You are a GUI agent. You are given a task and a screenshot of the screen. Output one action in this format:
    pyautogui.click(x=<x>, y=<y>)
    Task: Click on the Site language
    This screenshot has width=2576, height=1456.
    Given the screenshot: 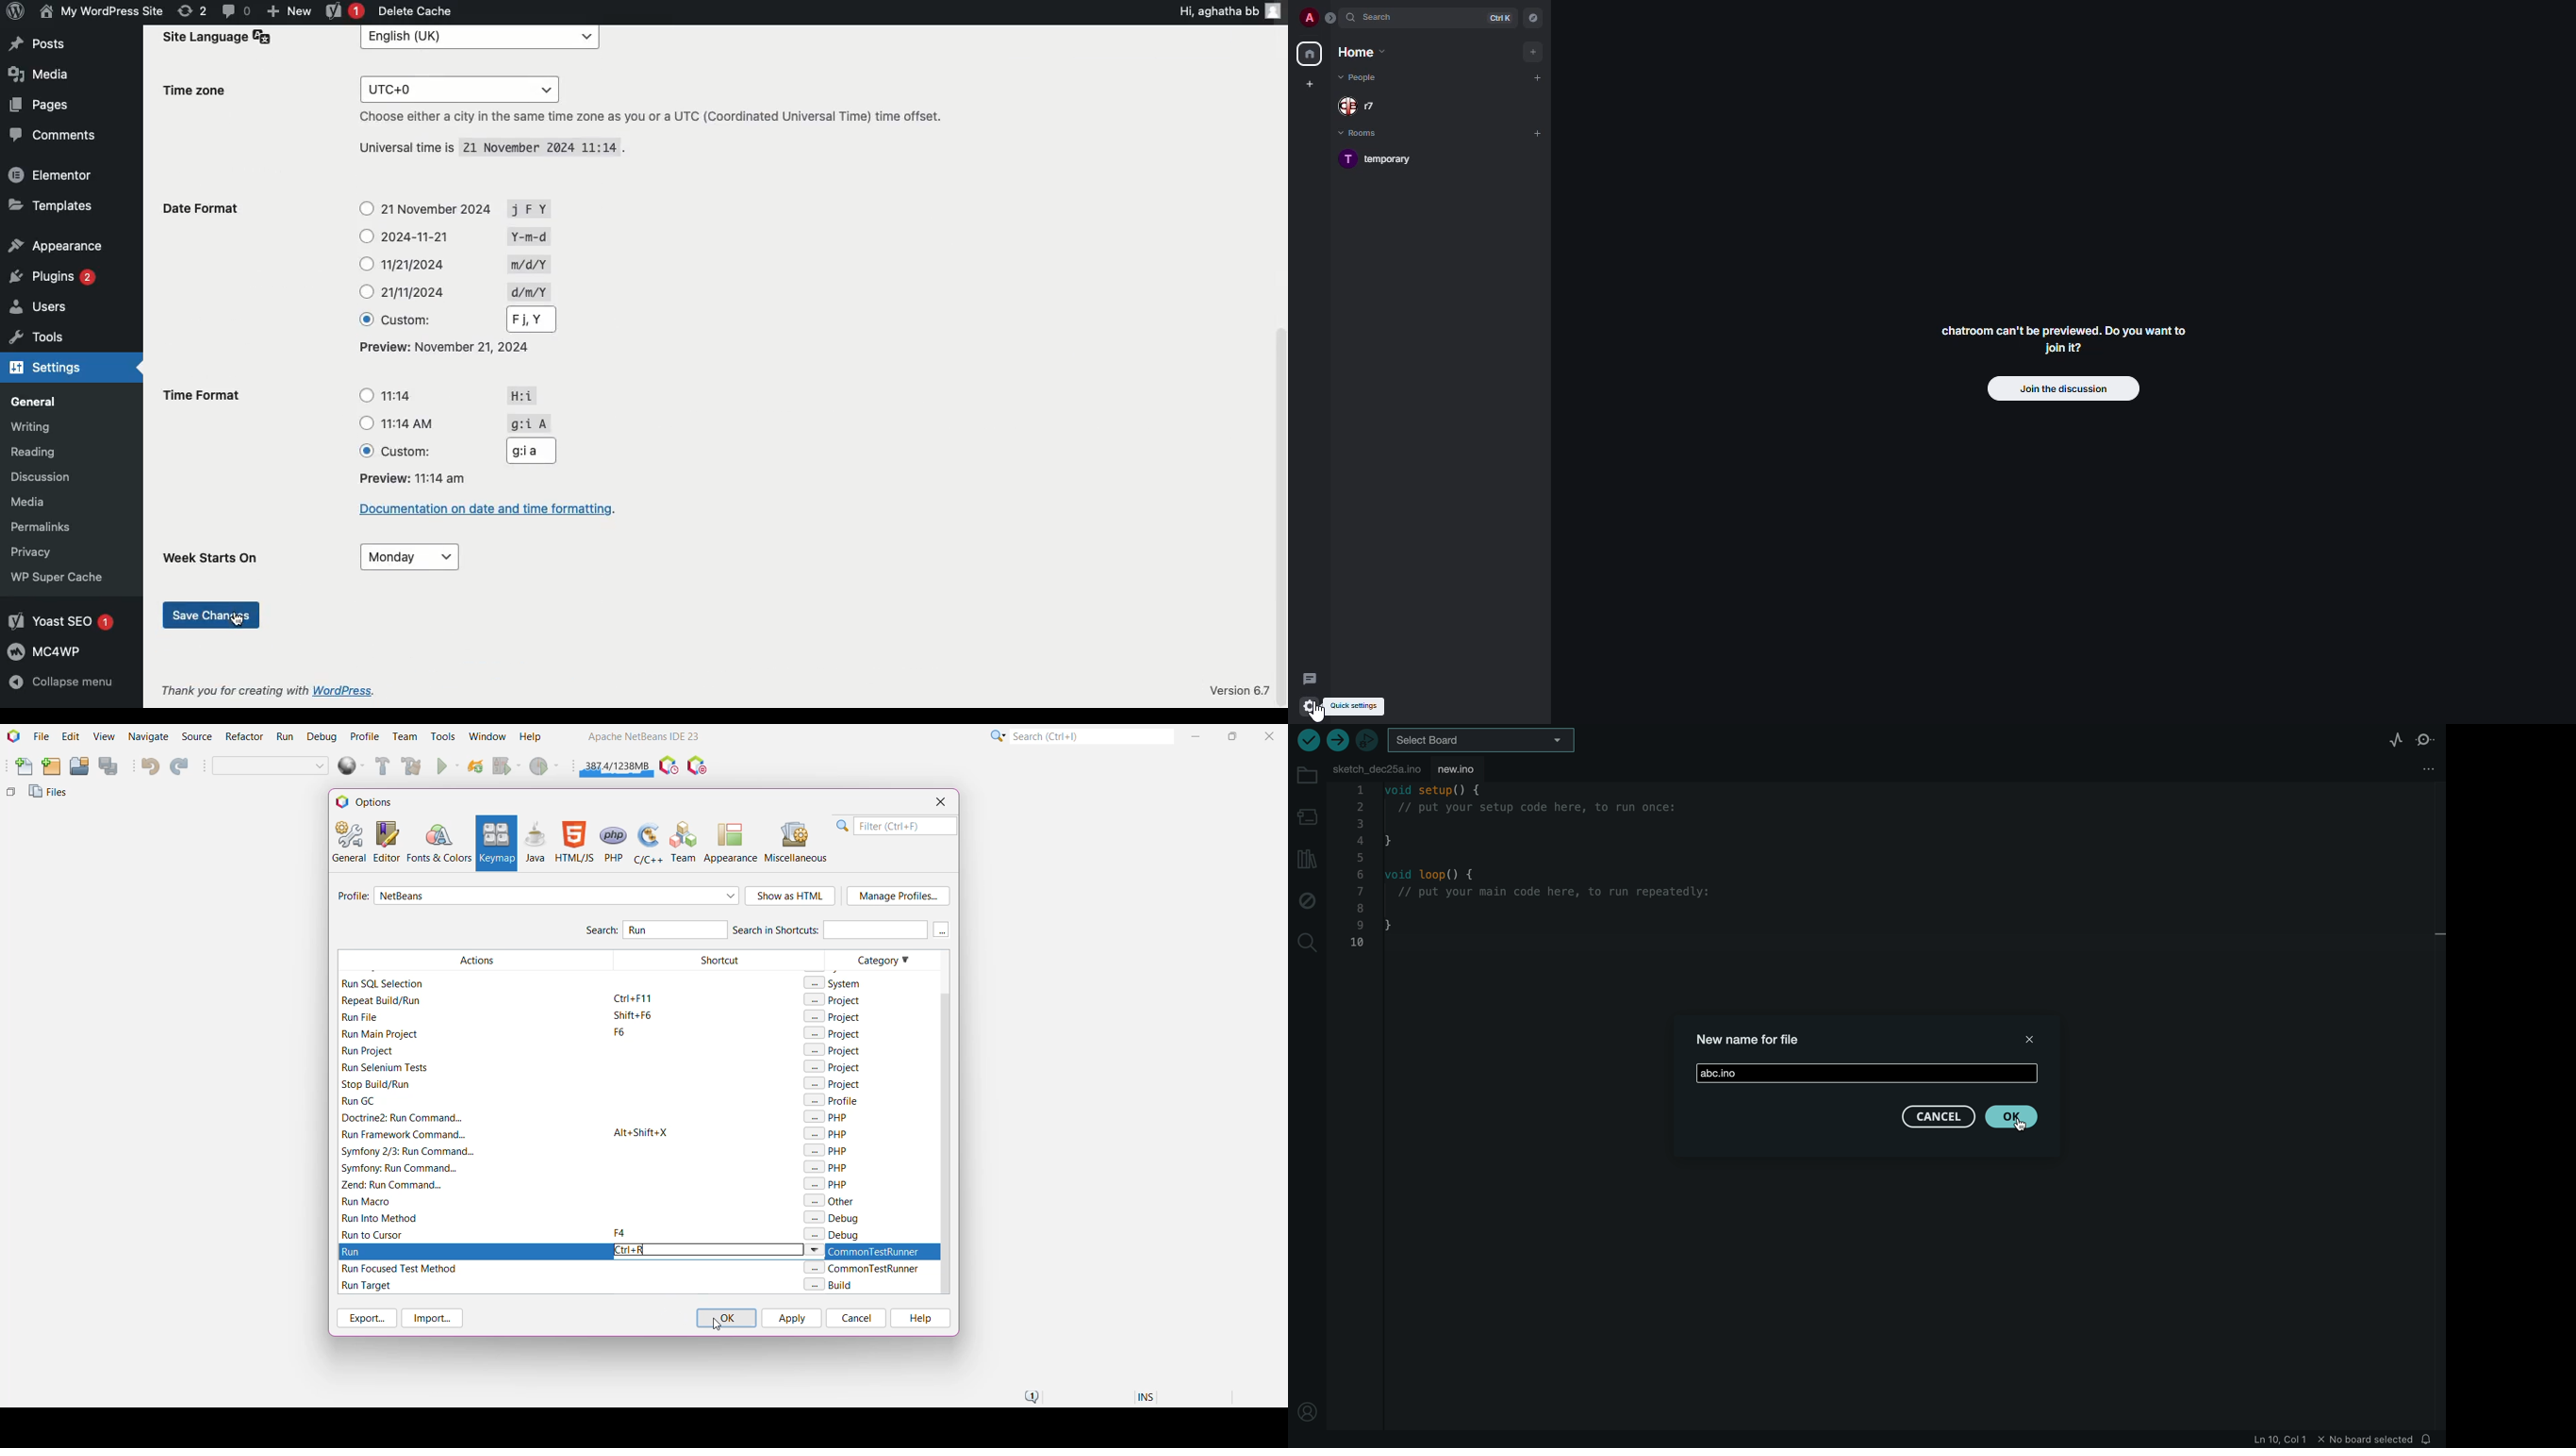 What is the action you would take?
    pyautogui.click(x=213, y=39)
    